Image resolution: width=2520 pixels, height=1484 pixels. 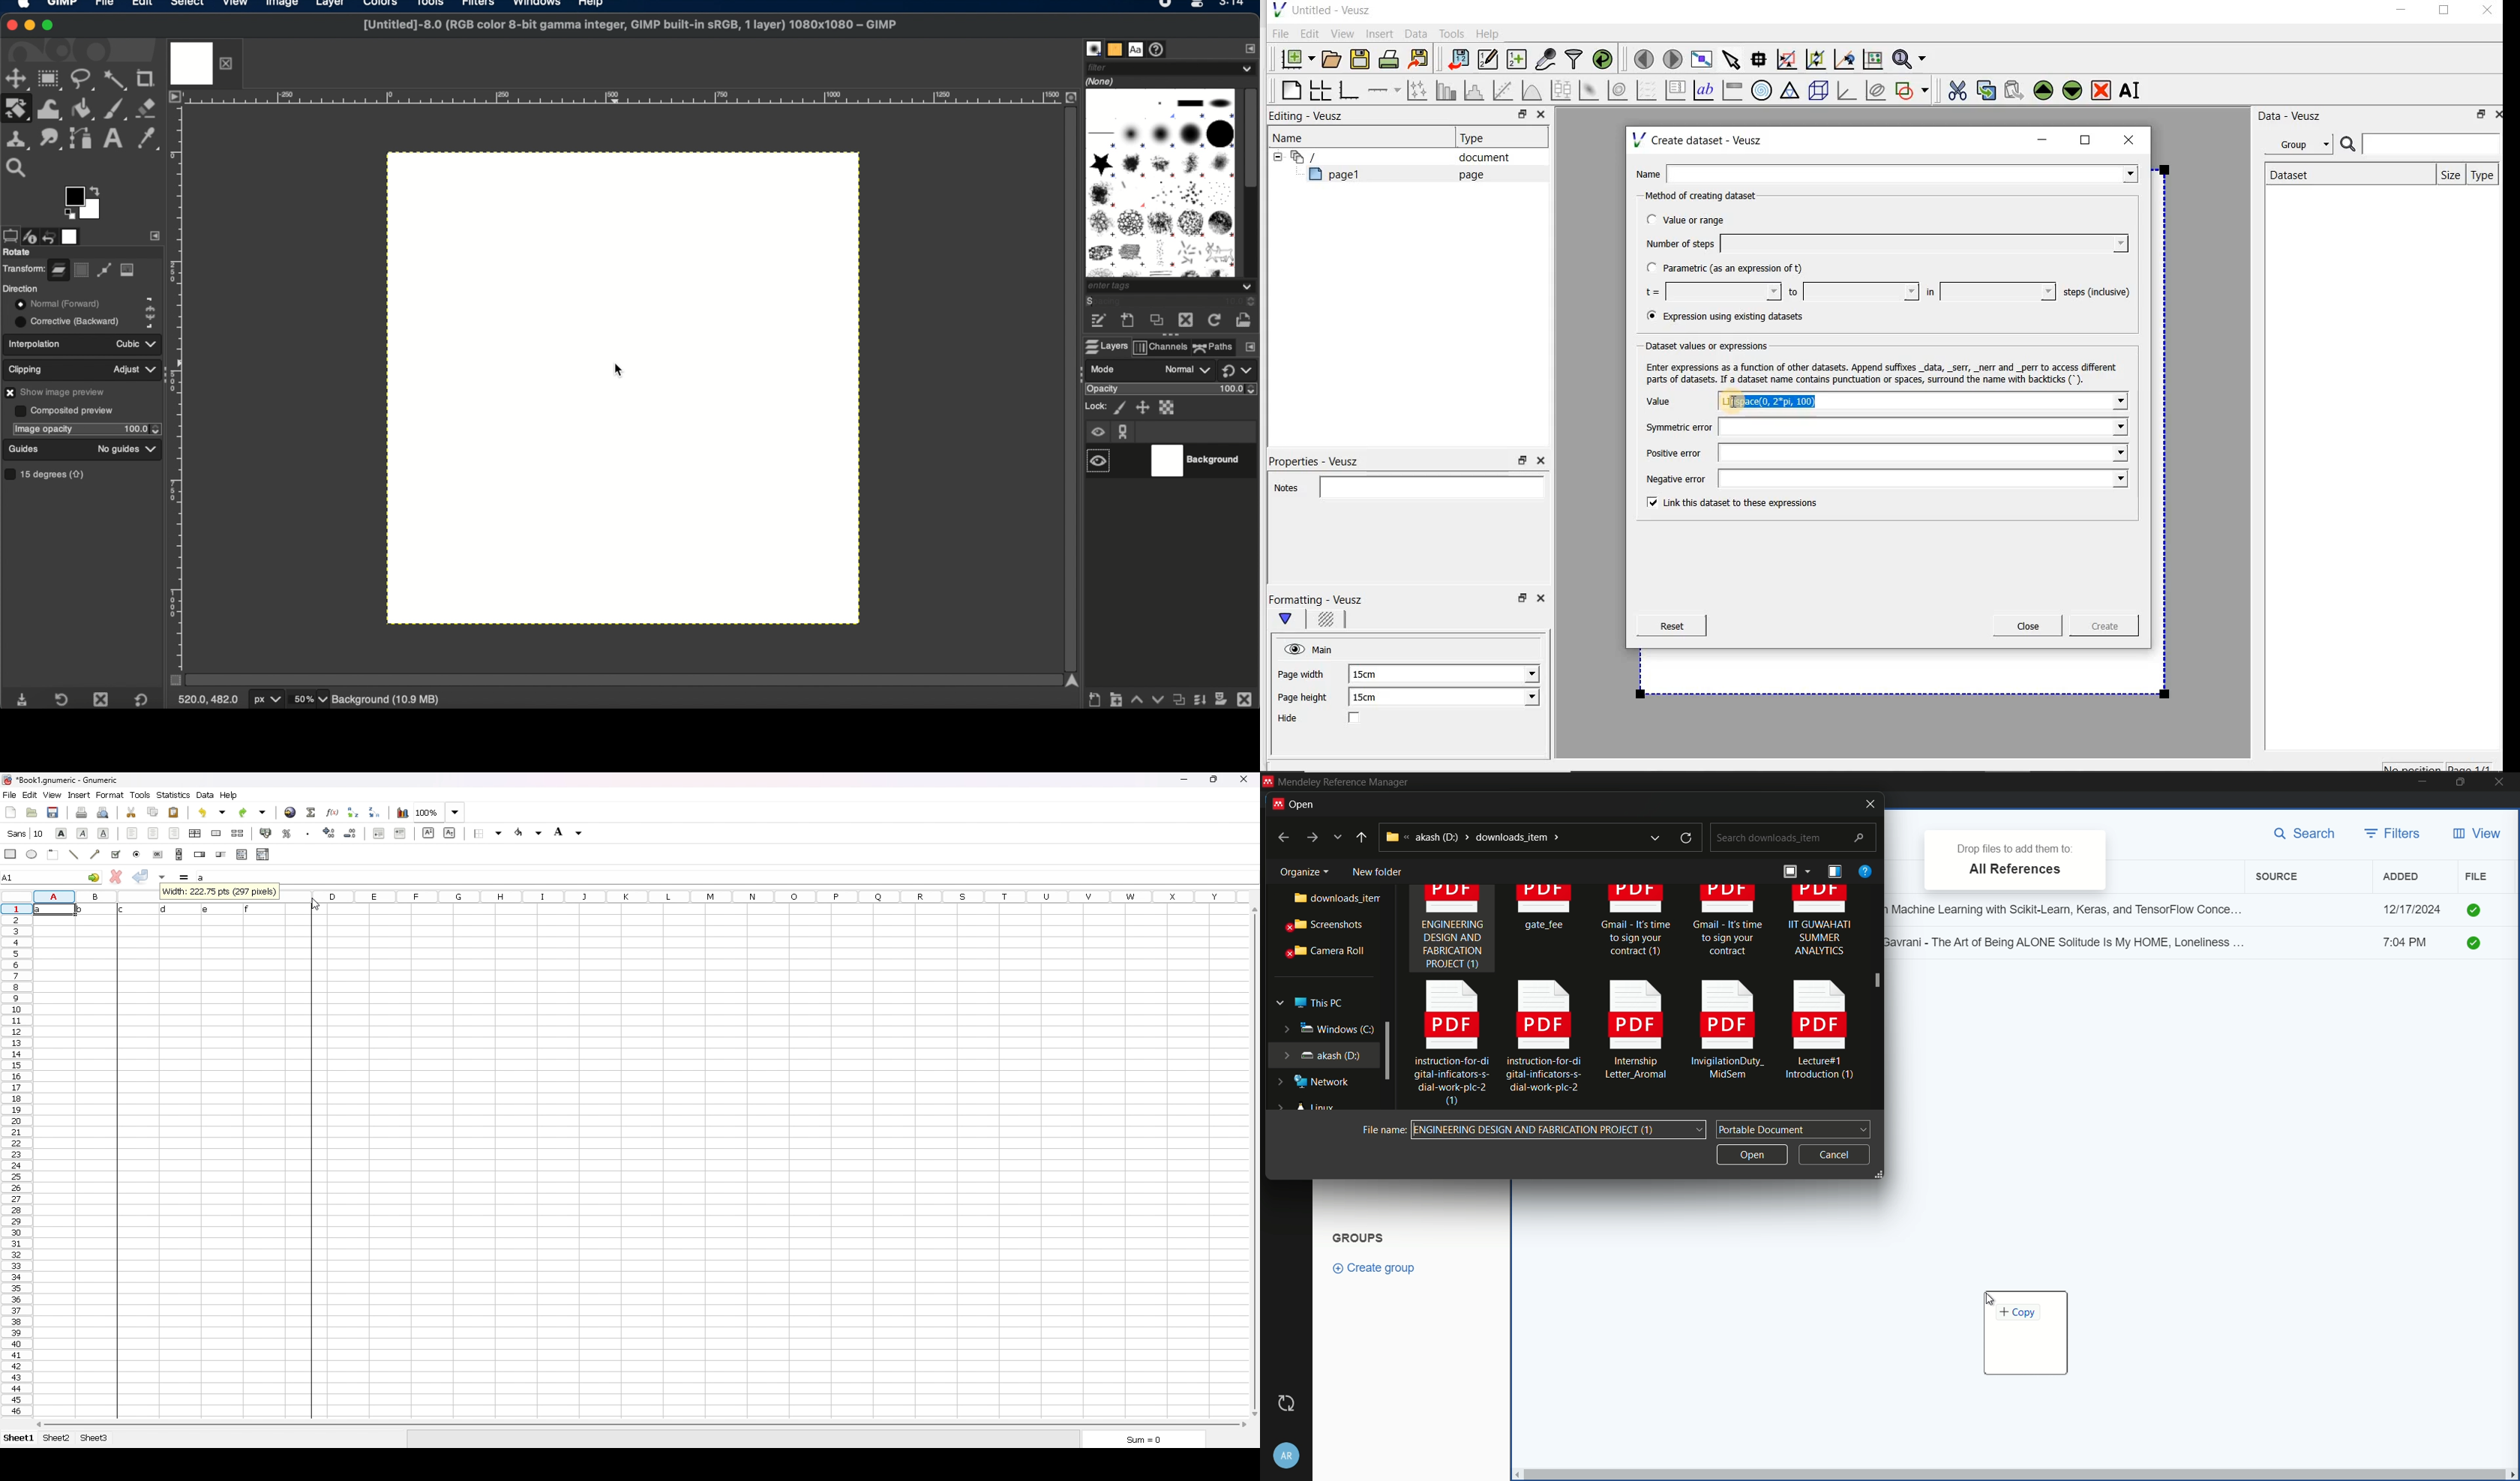 I want to click on edit, so click(x=30, y=795).